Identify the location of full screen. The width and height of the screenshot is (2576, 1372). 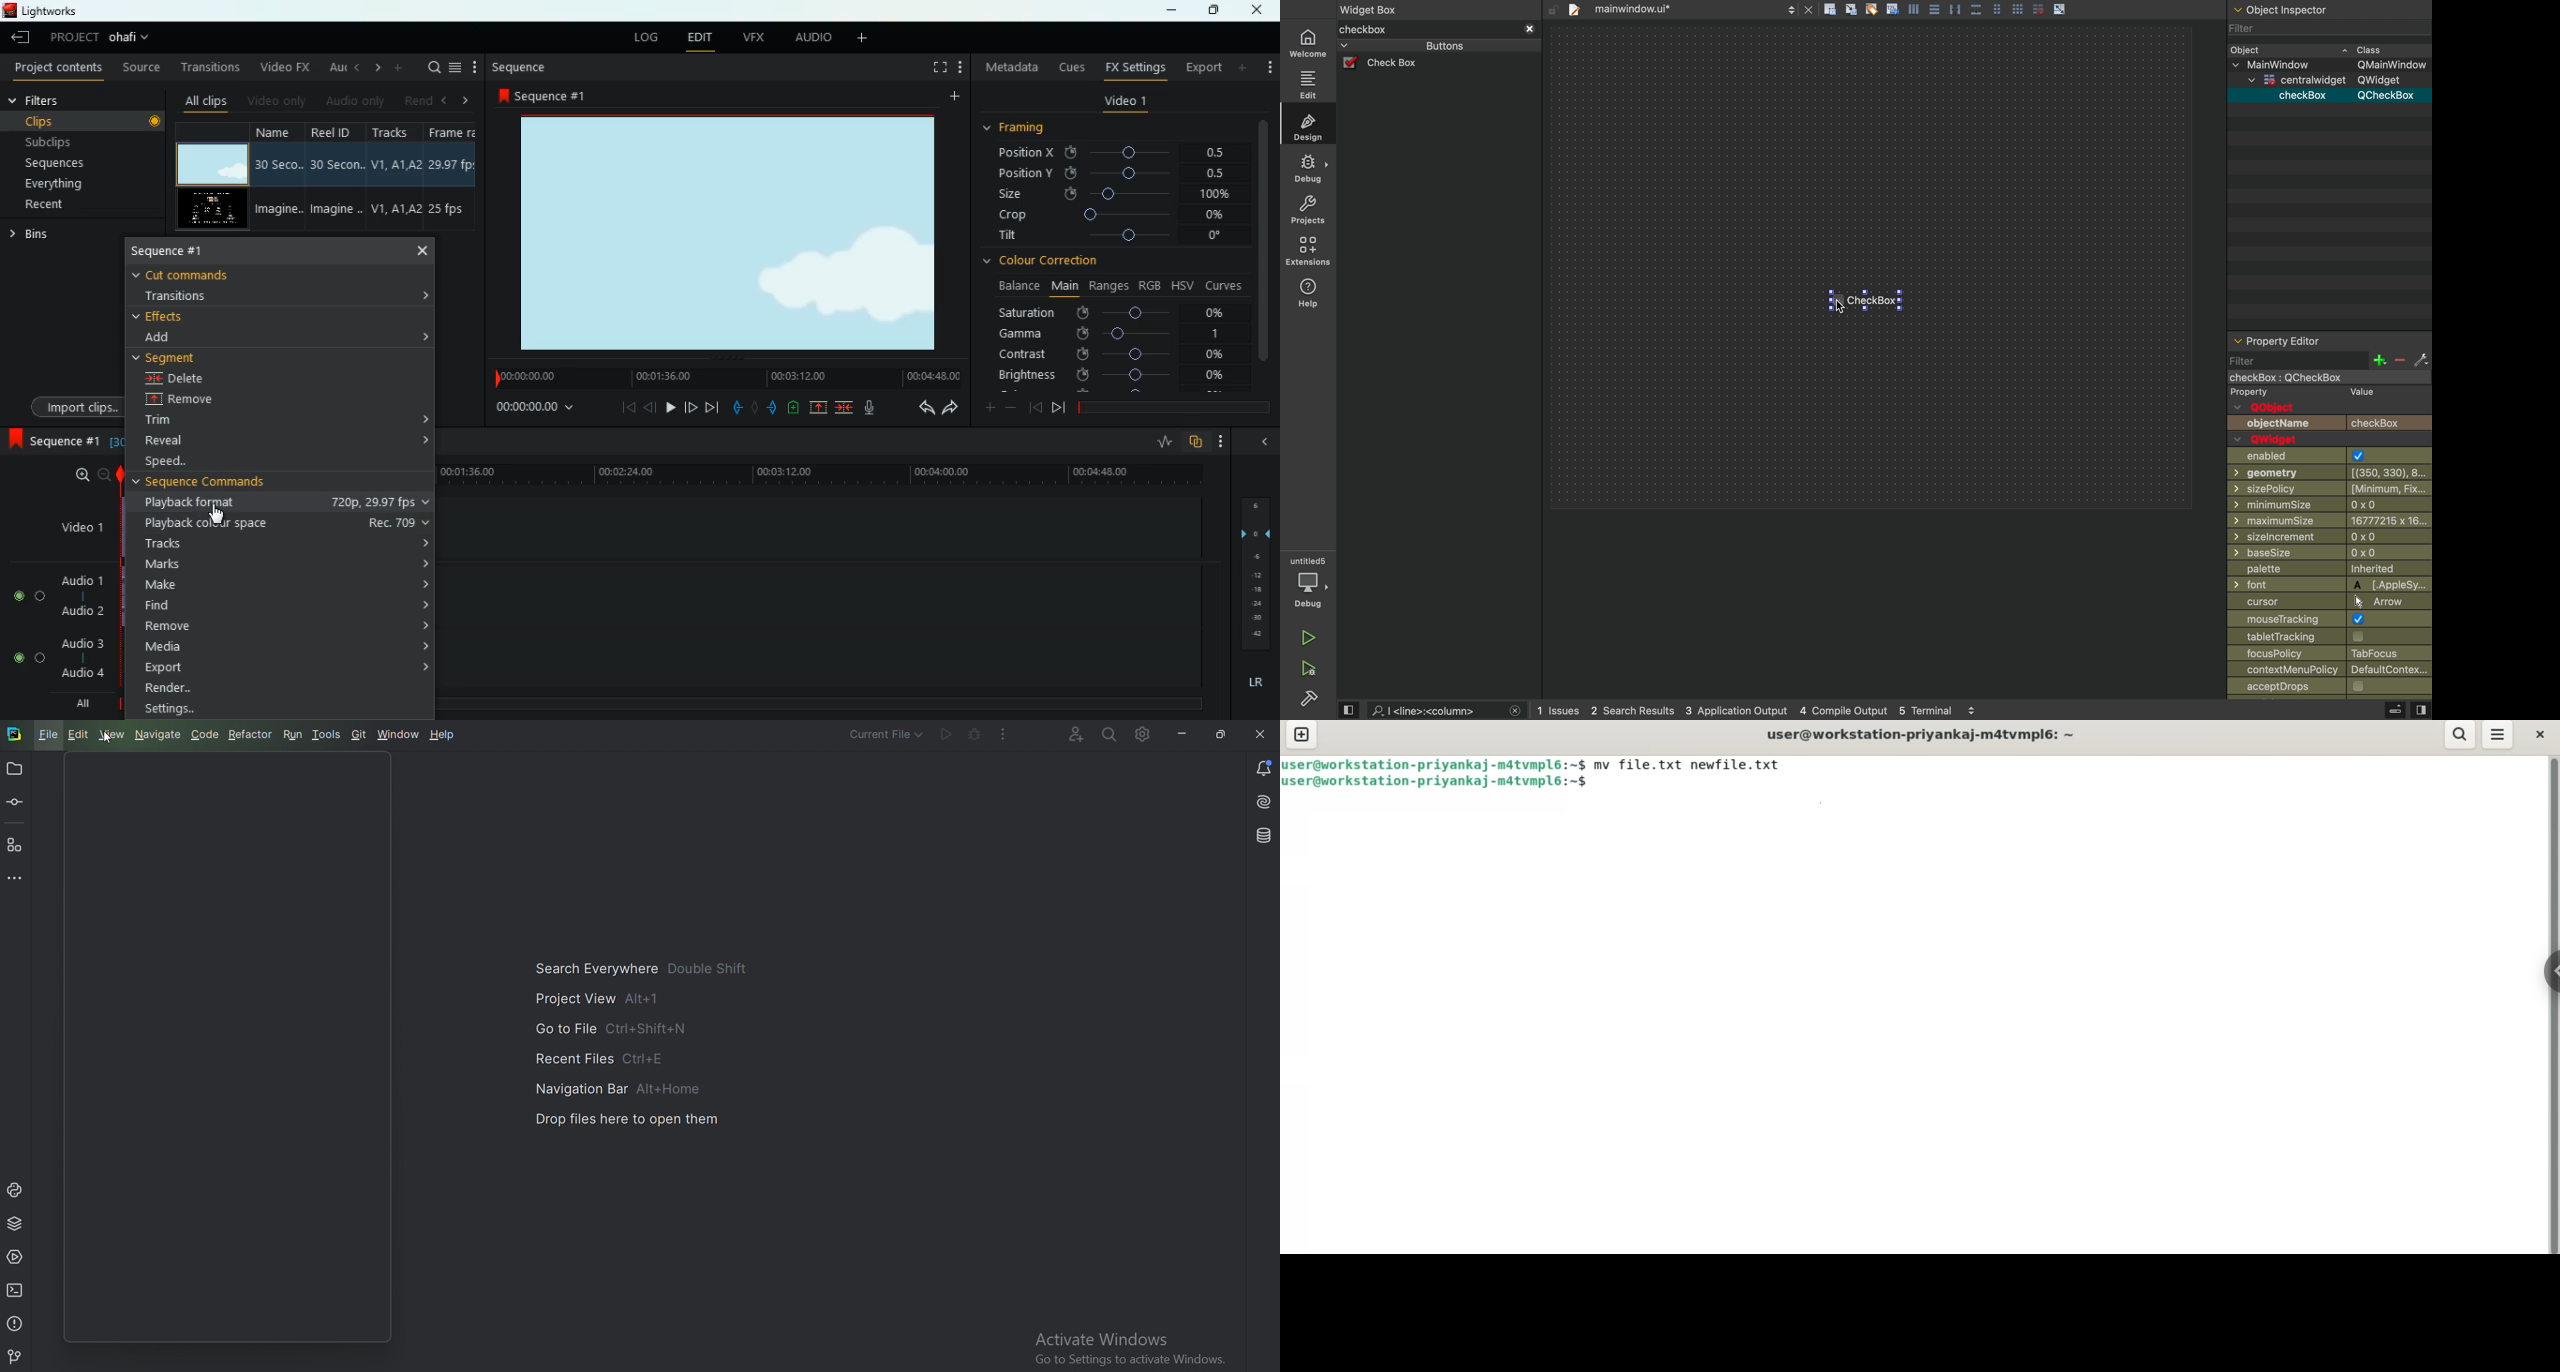
(936, 66).